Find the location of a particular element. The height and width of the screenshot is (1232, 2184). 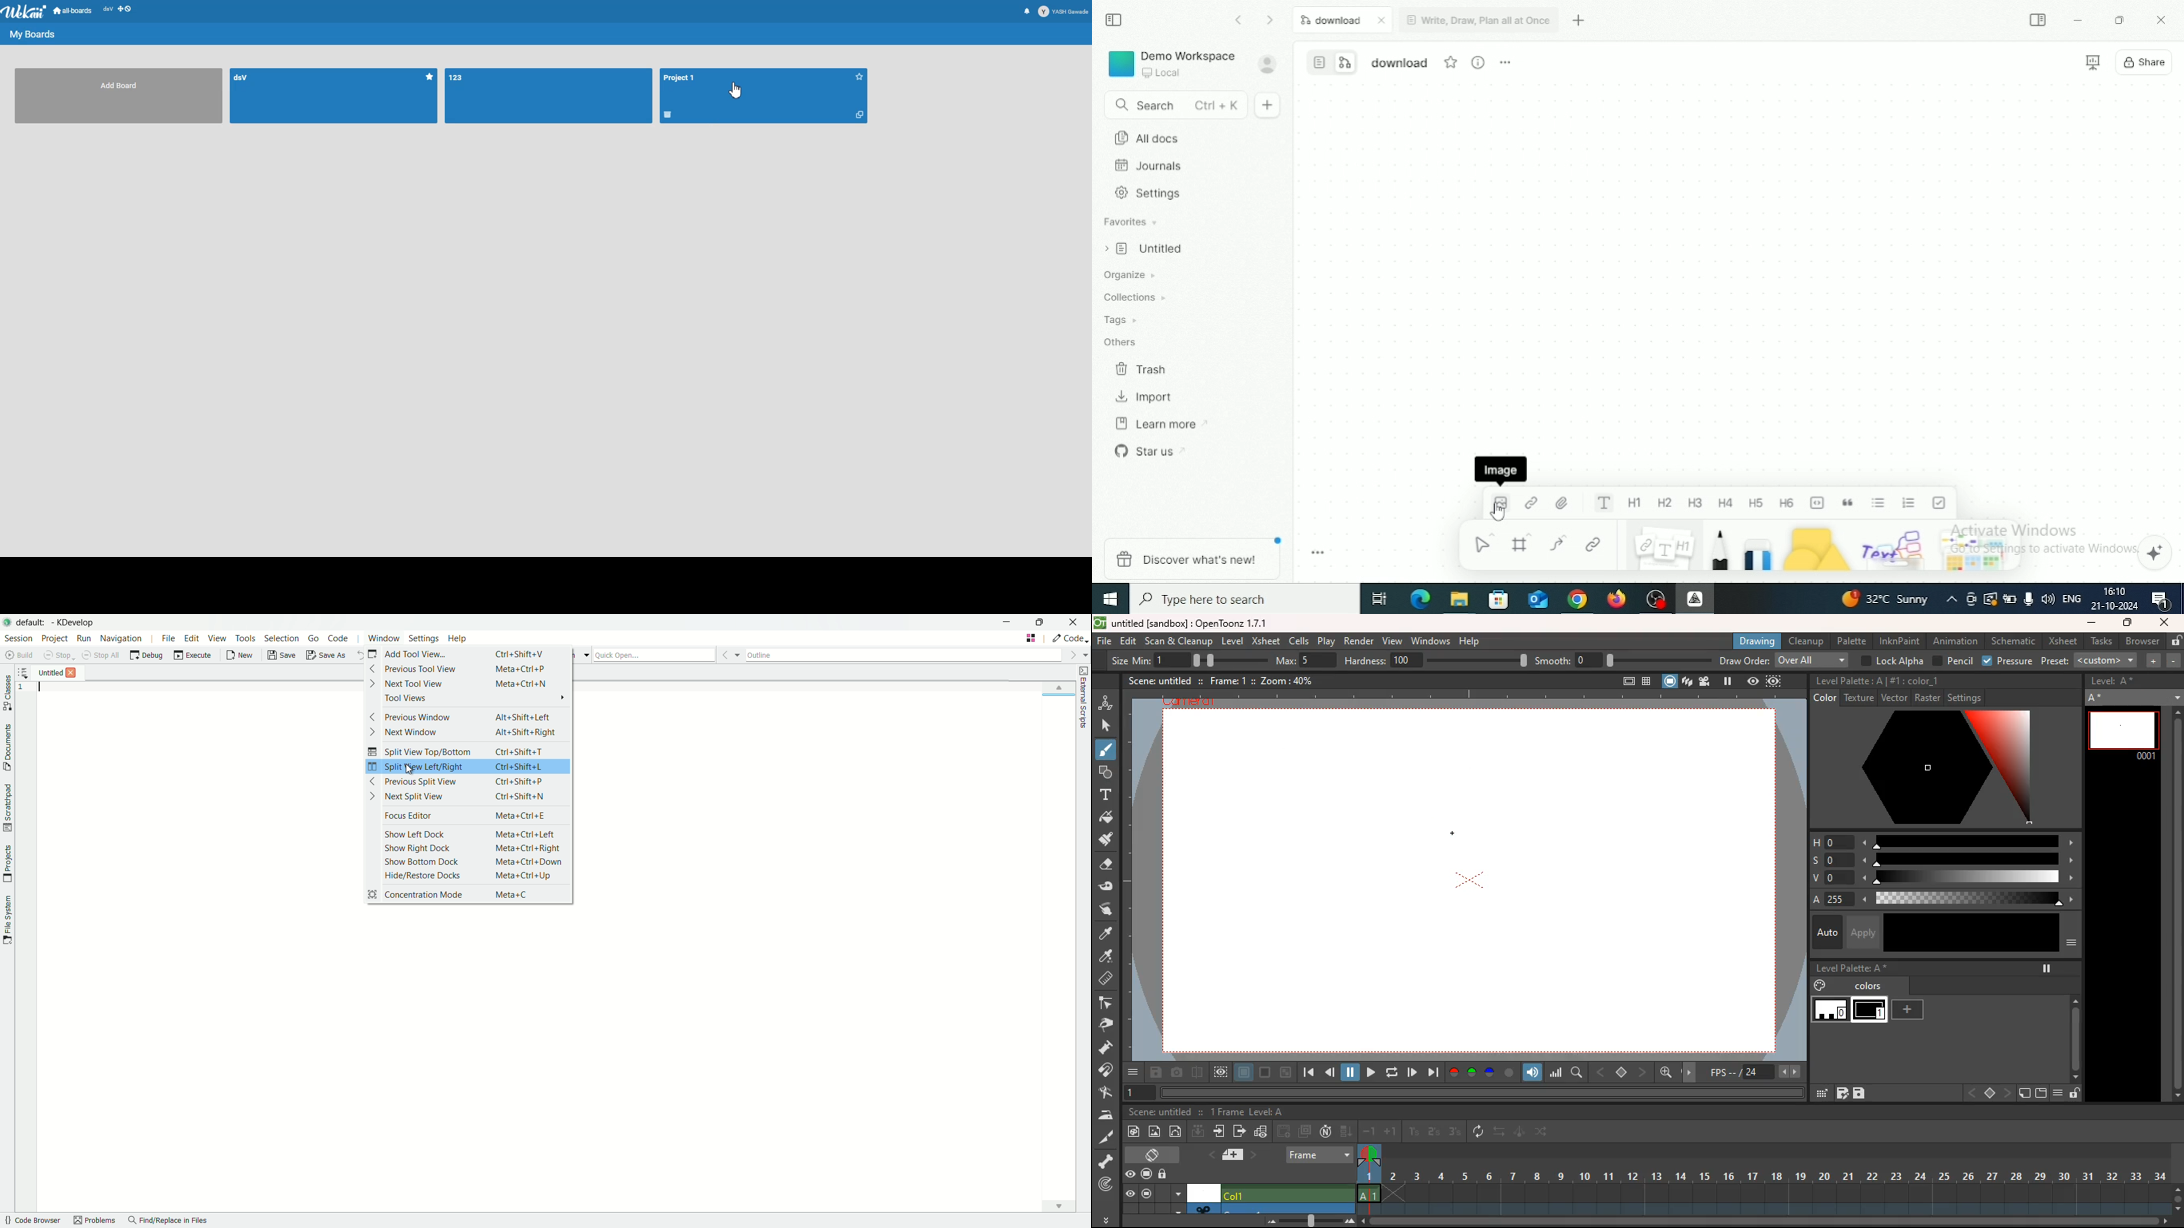

Google Chrome is located at coordinates (1577, 599).